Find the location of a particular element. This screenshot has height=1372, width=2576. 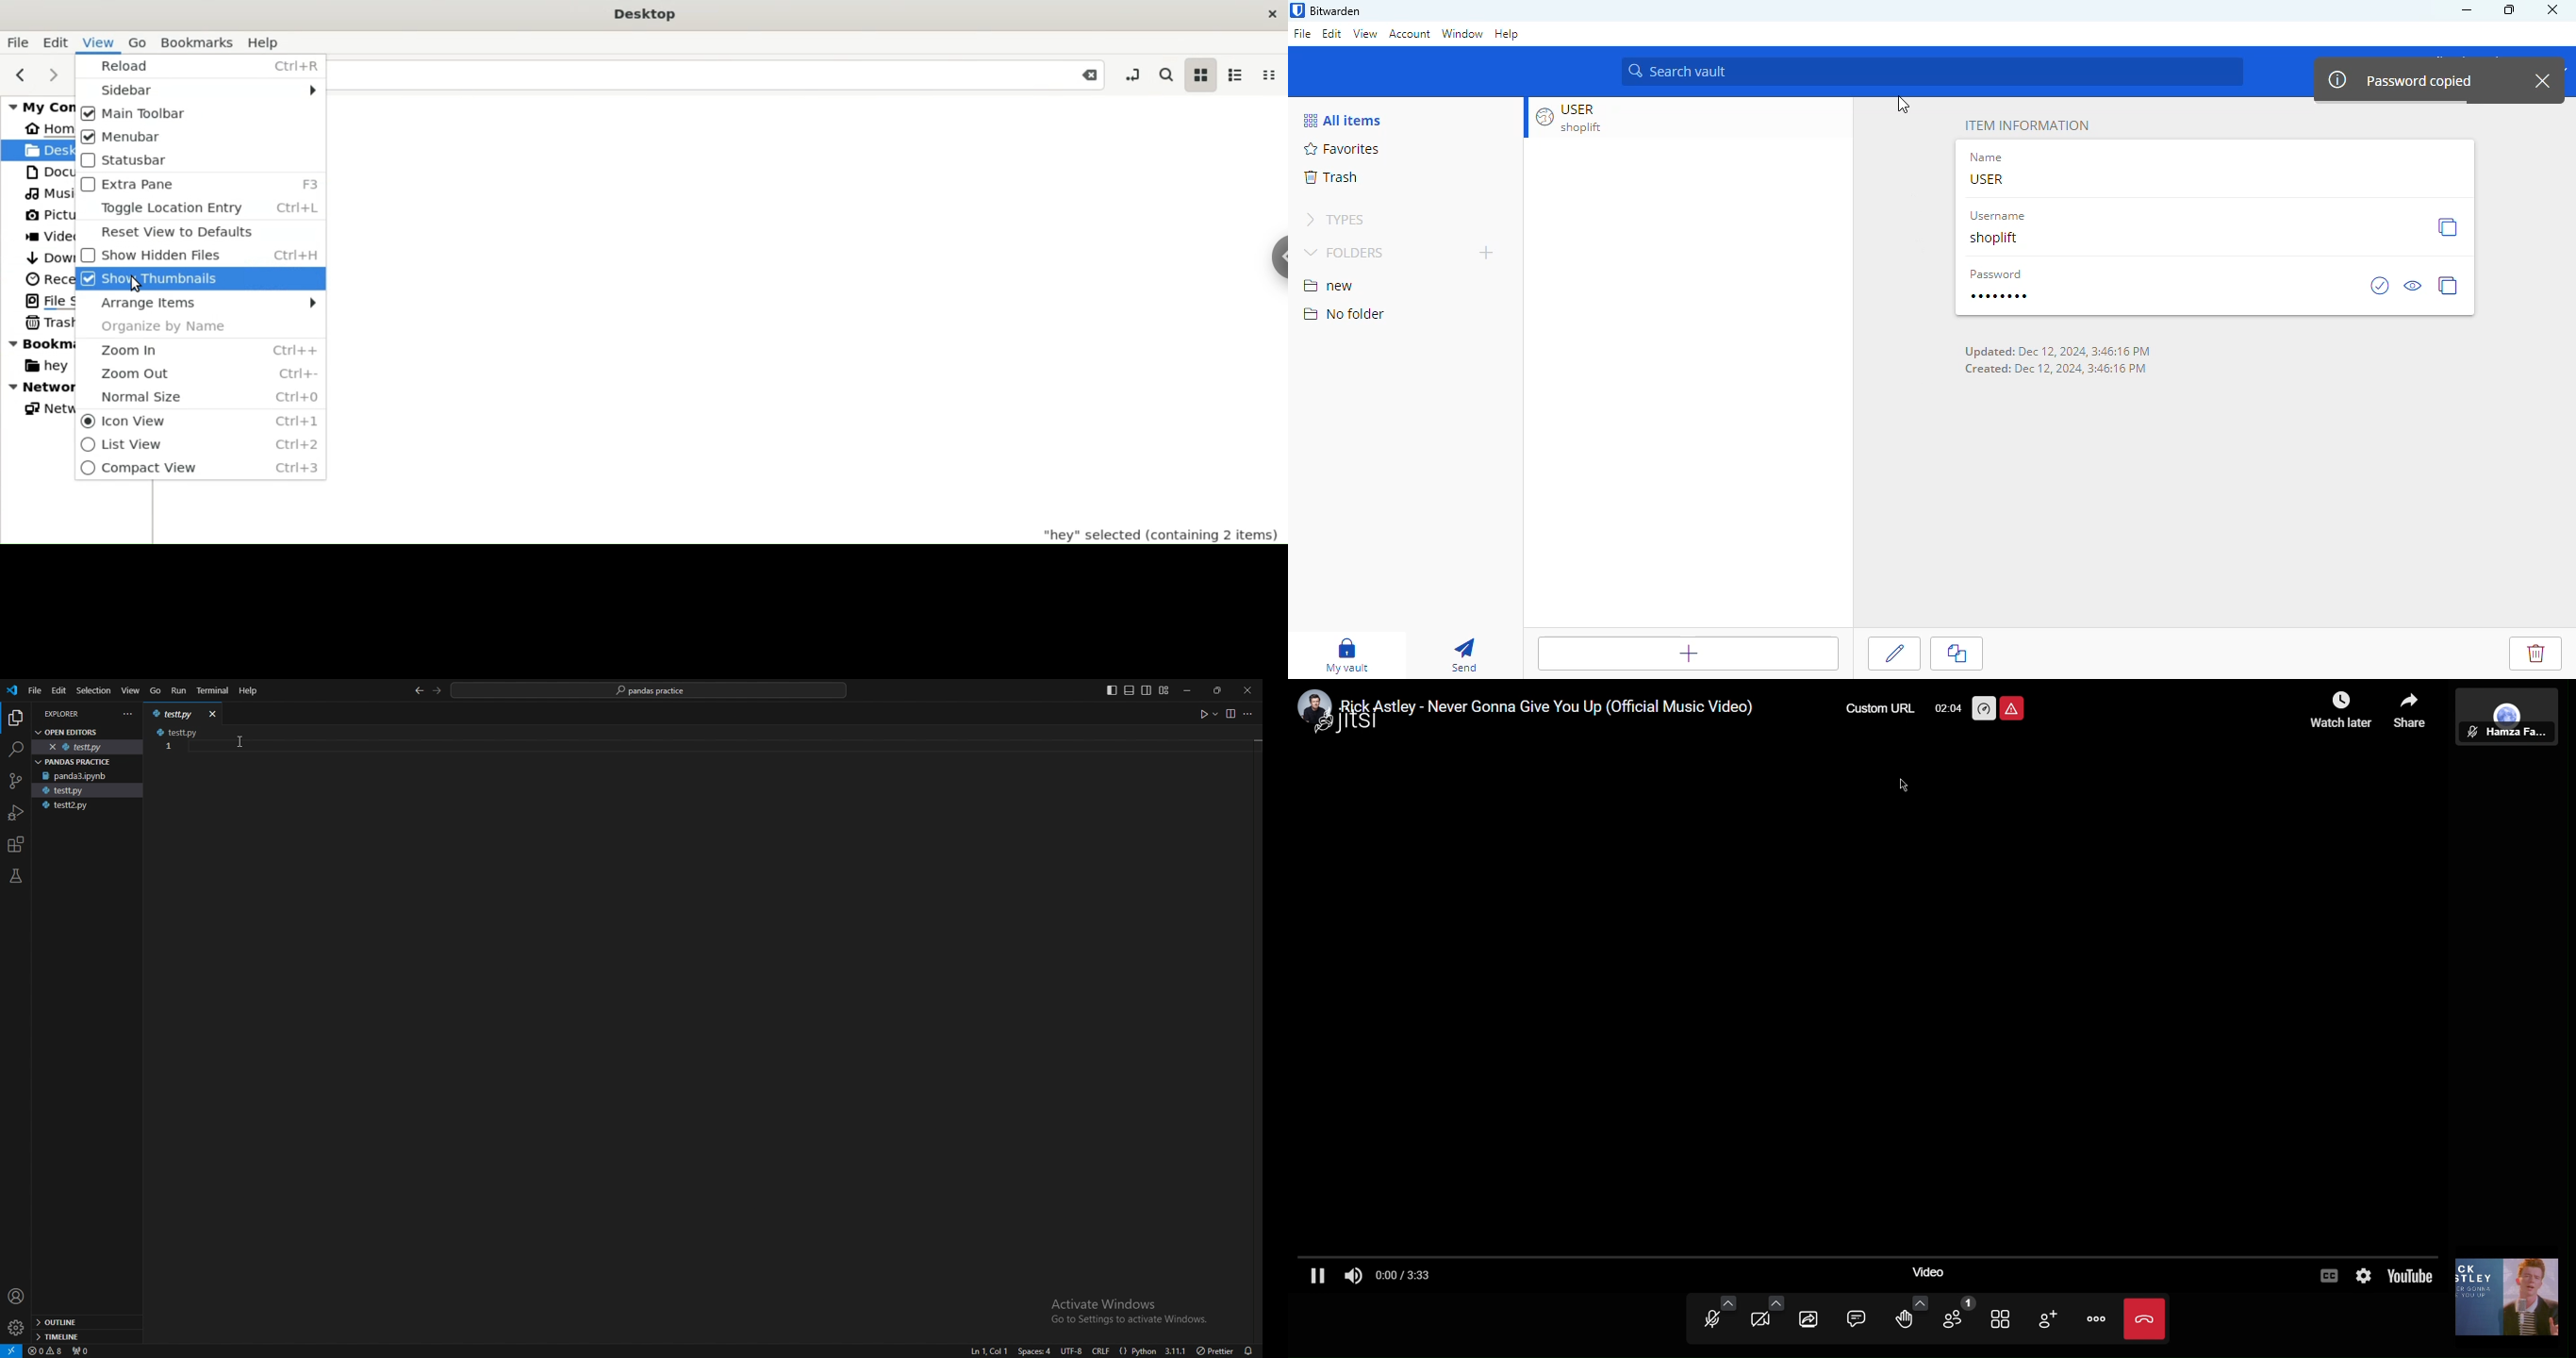

pandas practice is located at coordinates (80, 760).